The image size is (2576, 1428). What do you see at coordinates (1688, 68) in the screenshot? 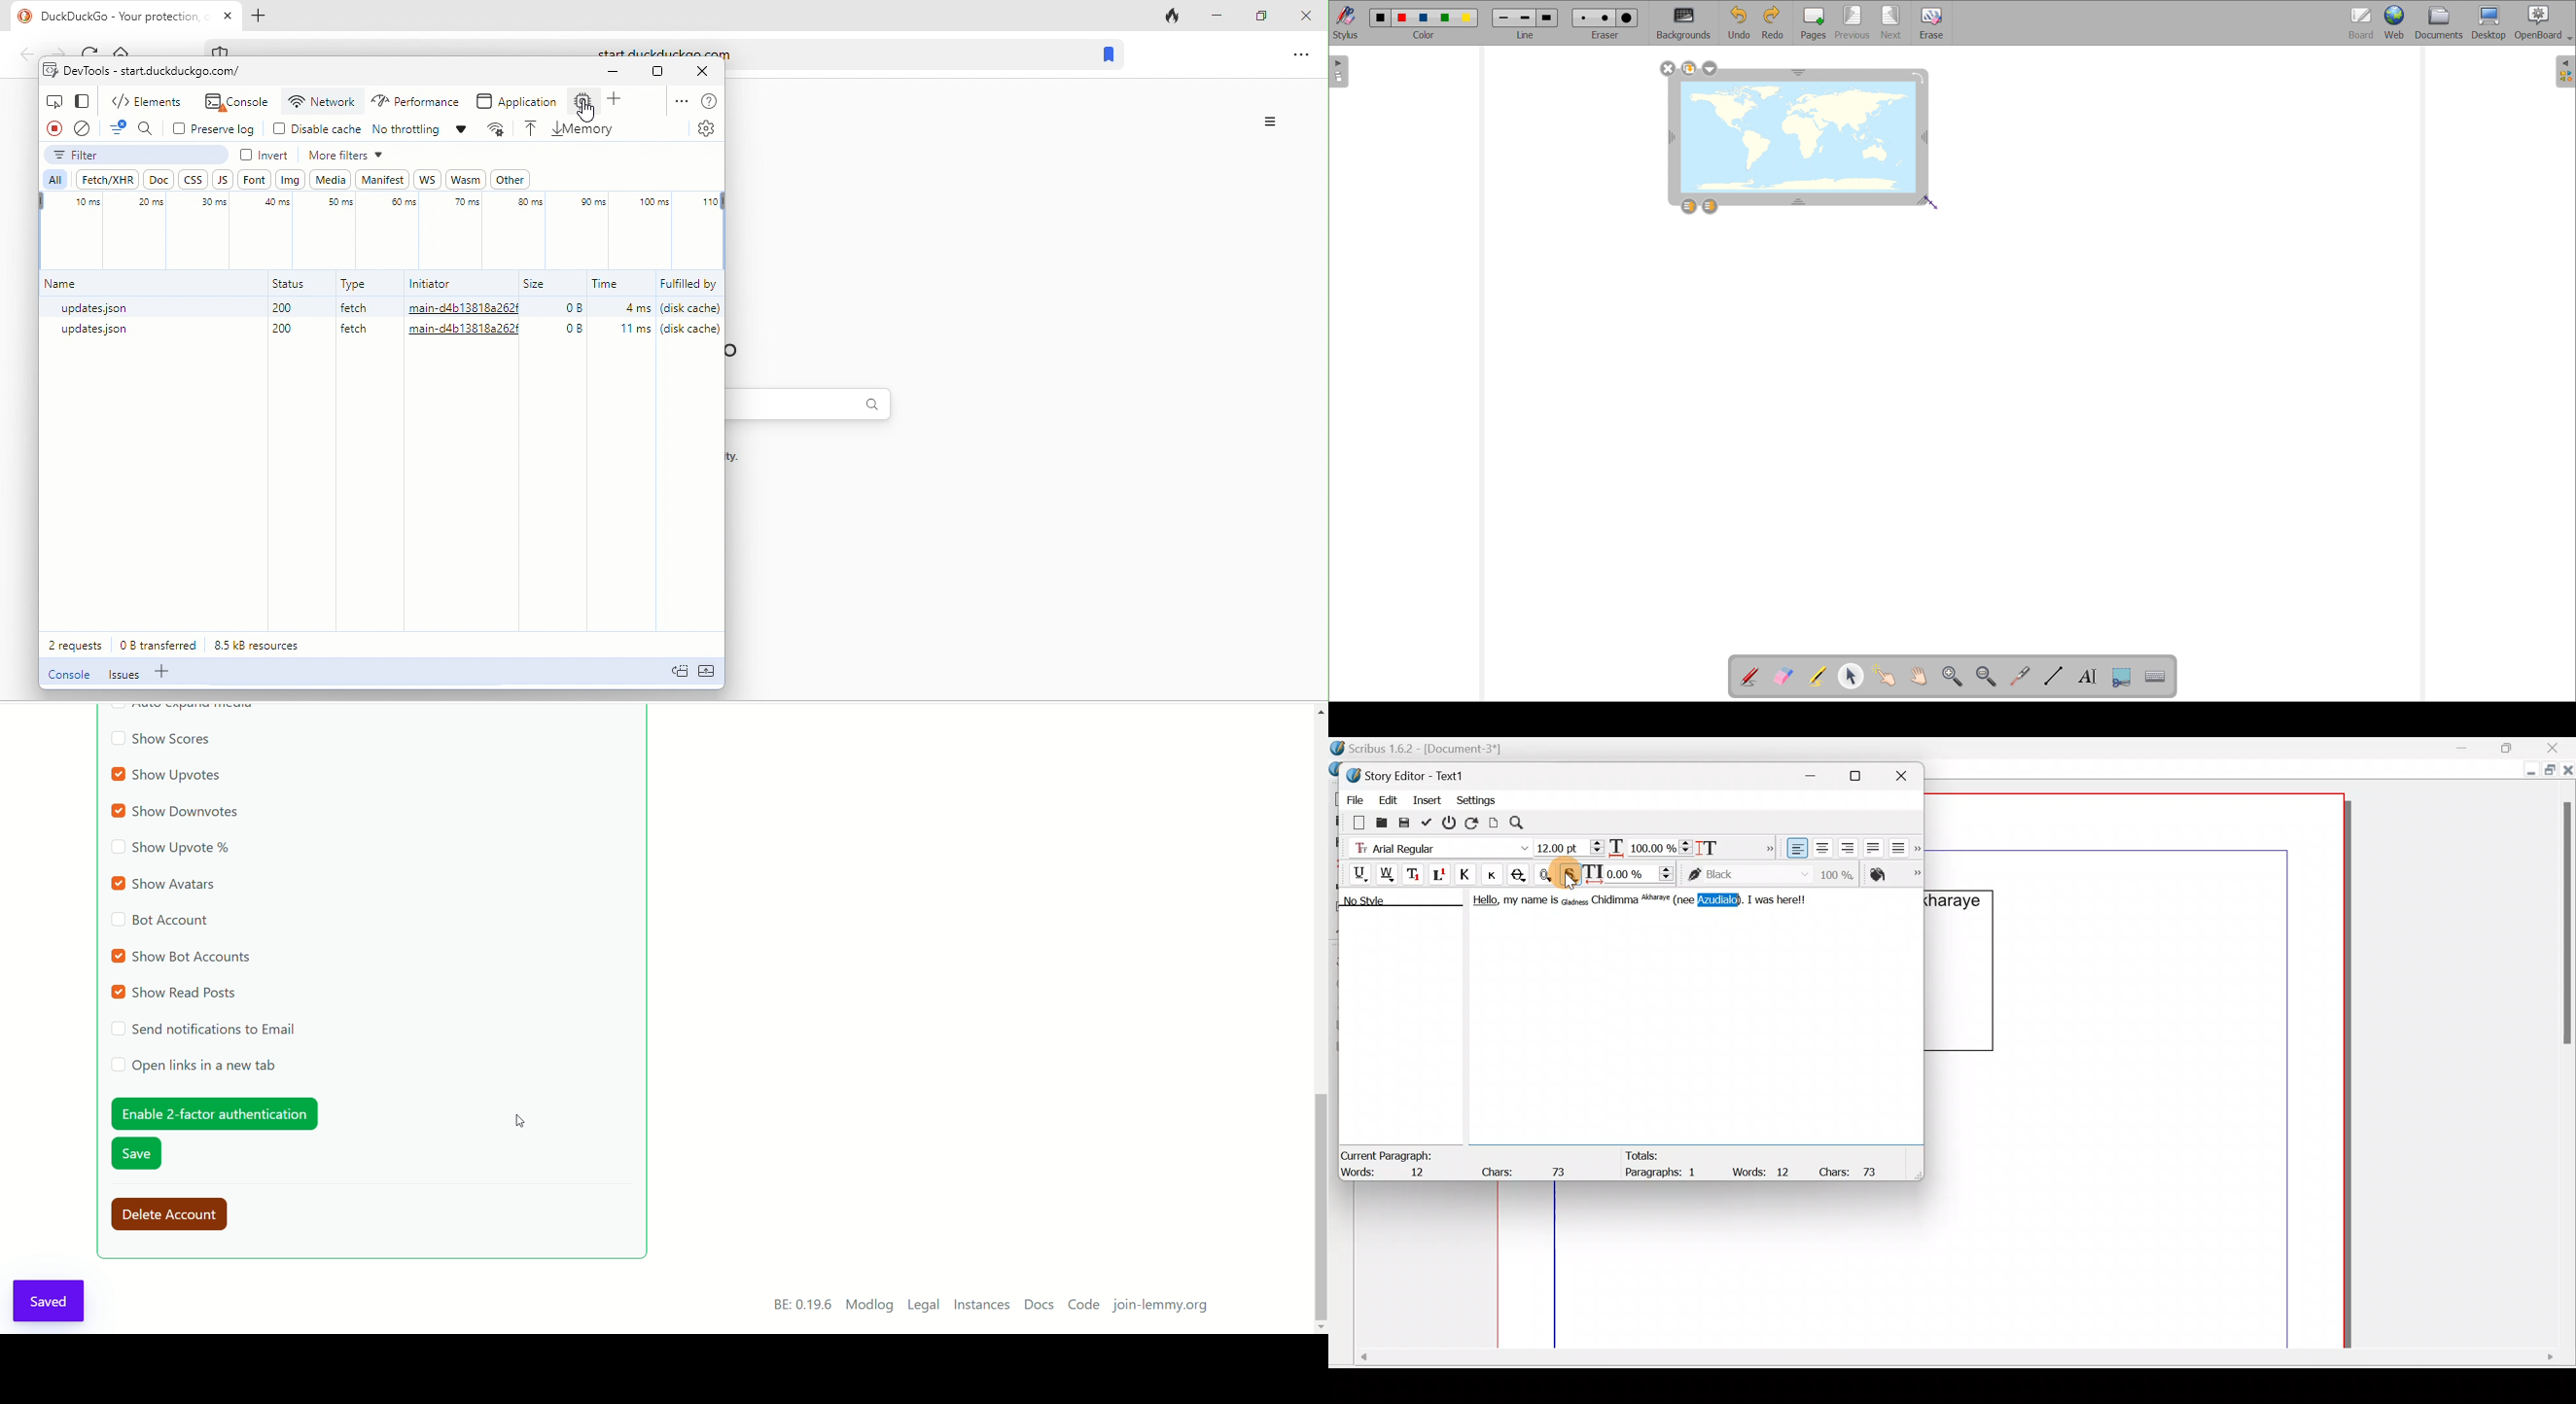
I see `duplicate` at bounding box center [1688, 68].